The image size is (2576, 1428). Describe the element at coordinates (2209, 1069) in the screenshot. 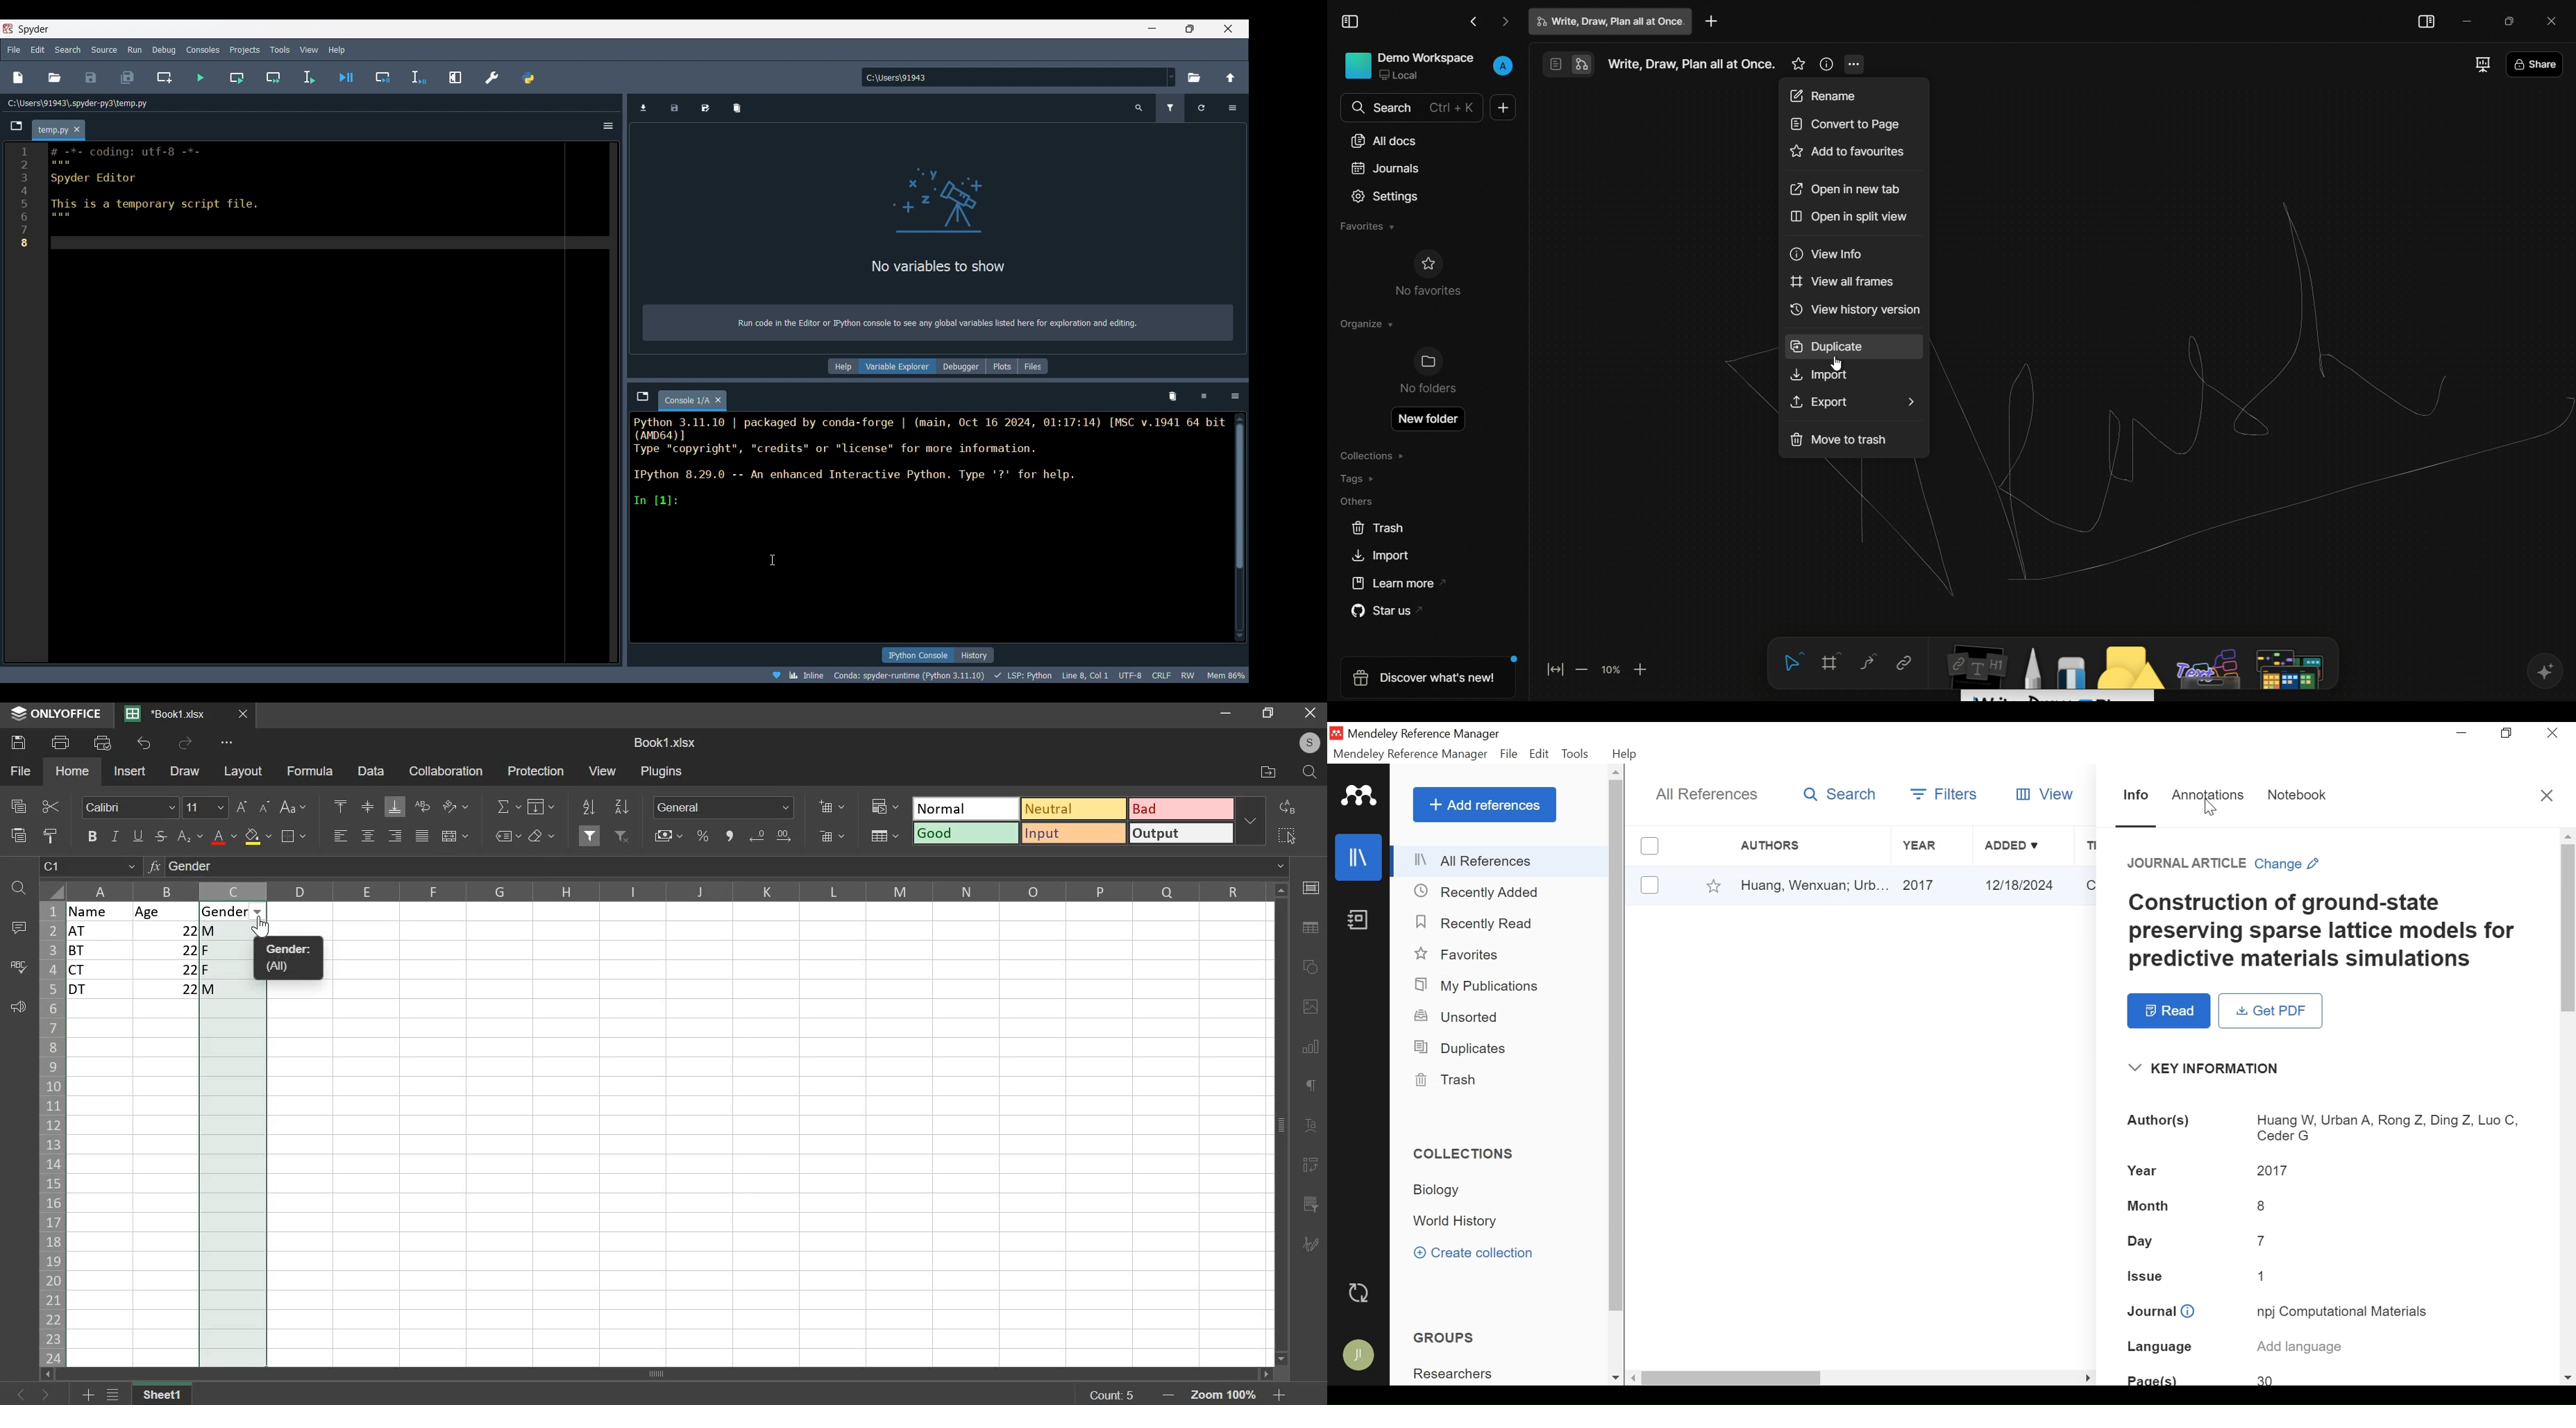

I see `Key Information` at that location.